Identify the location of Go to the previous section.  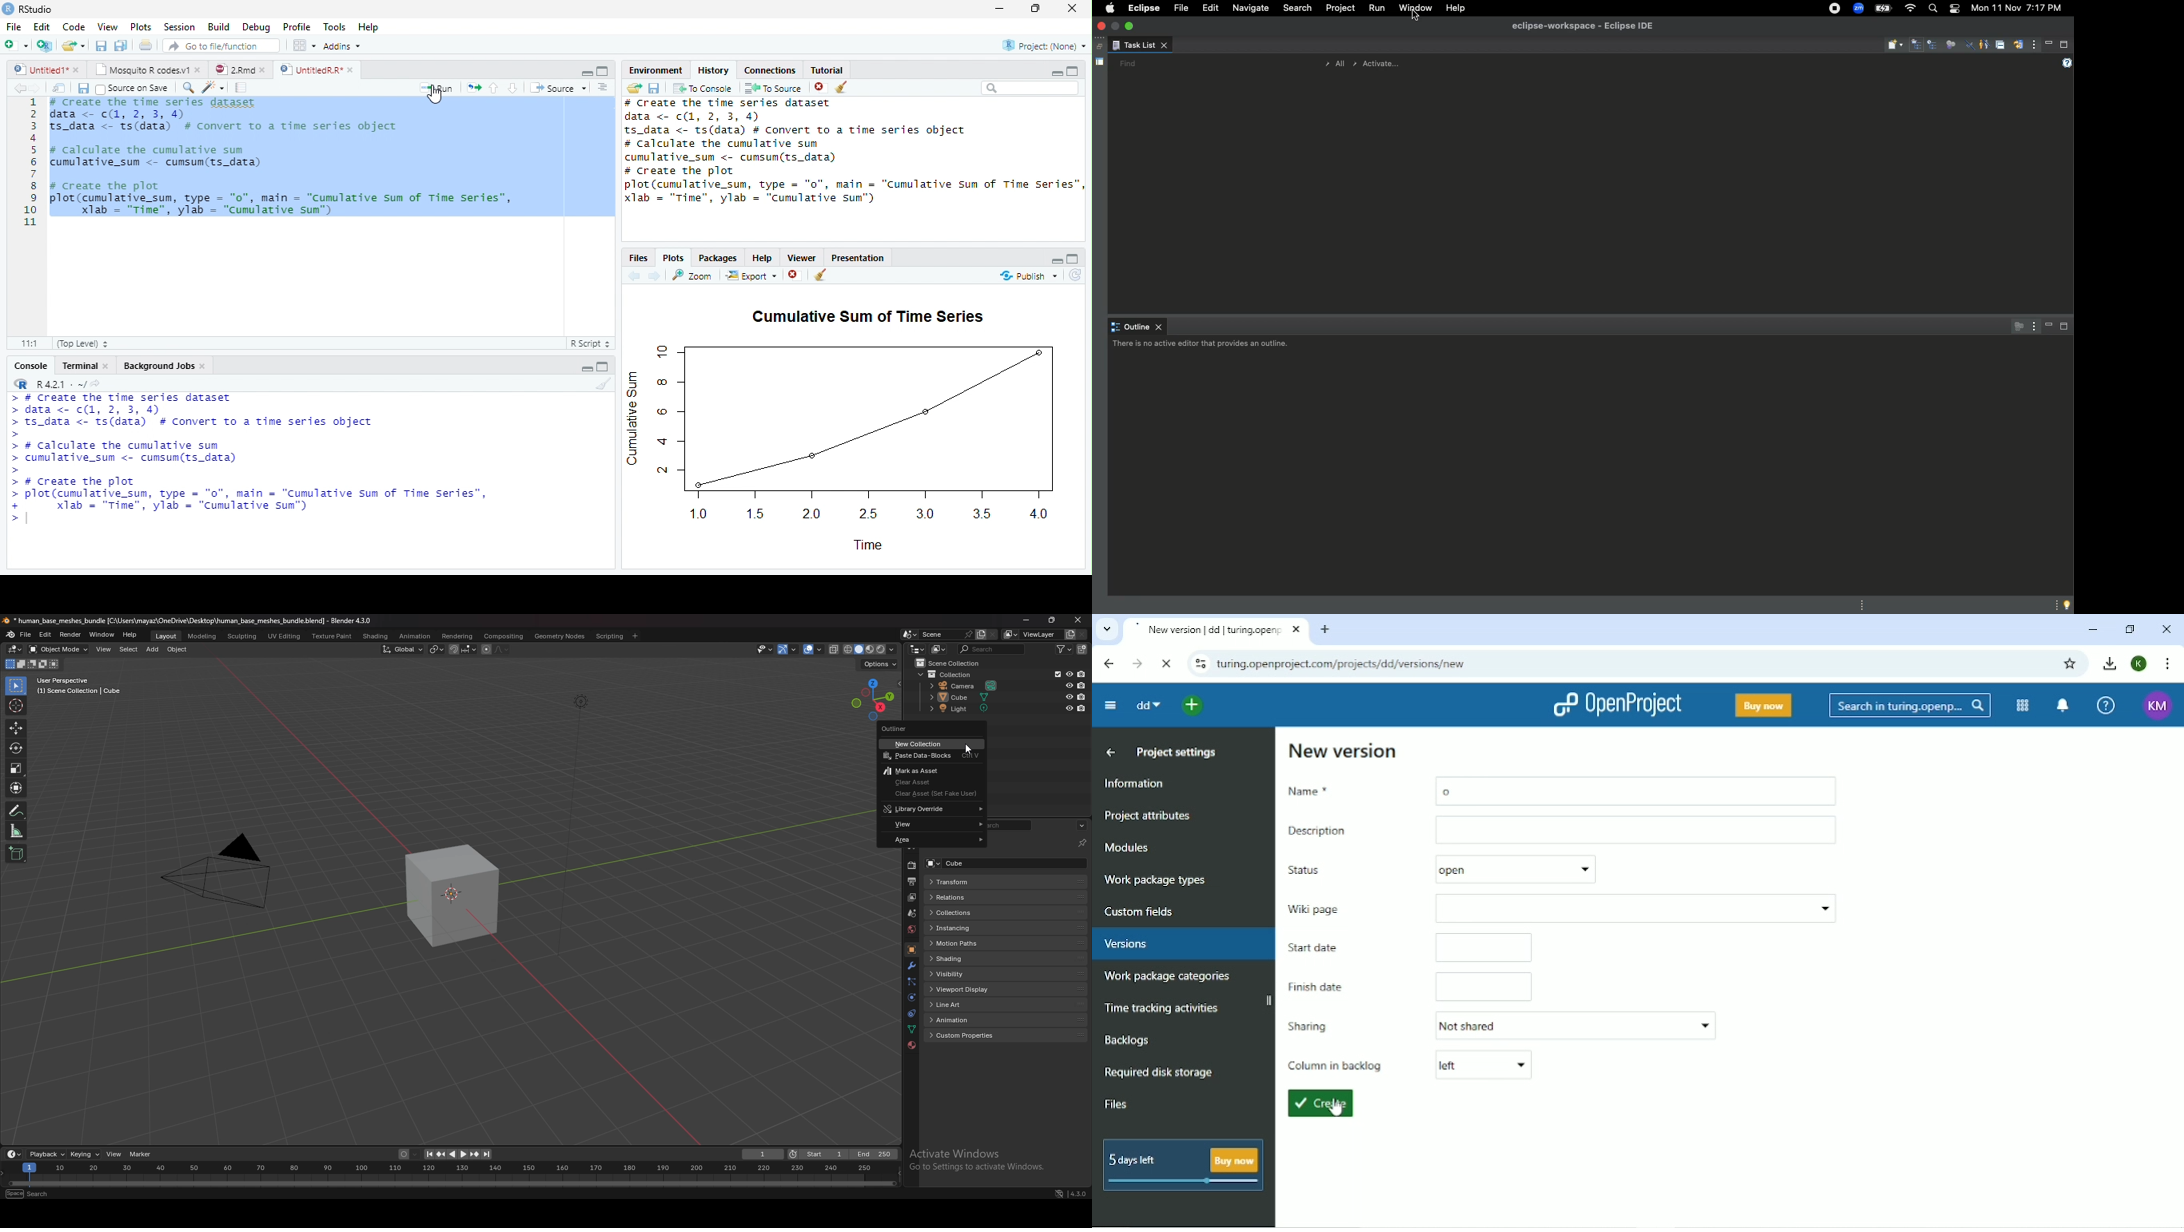
(493, 89).